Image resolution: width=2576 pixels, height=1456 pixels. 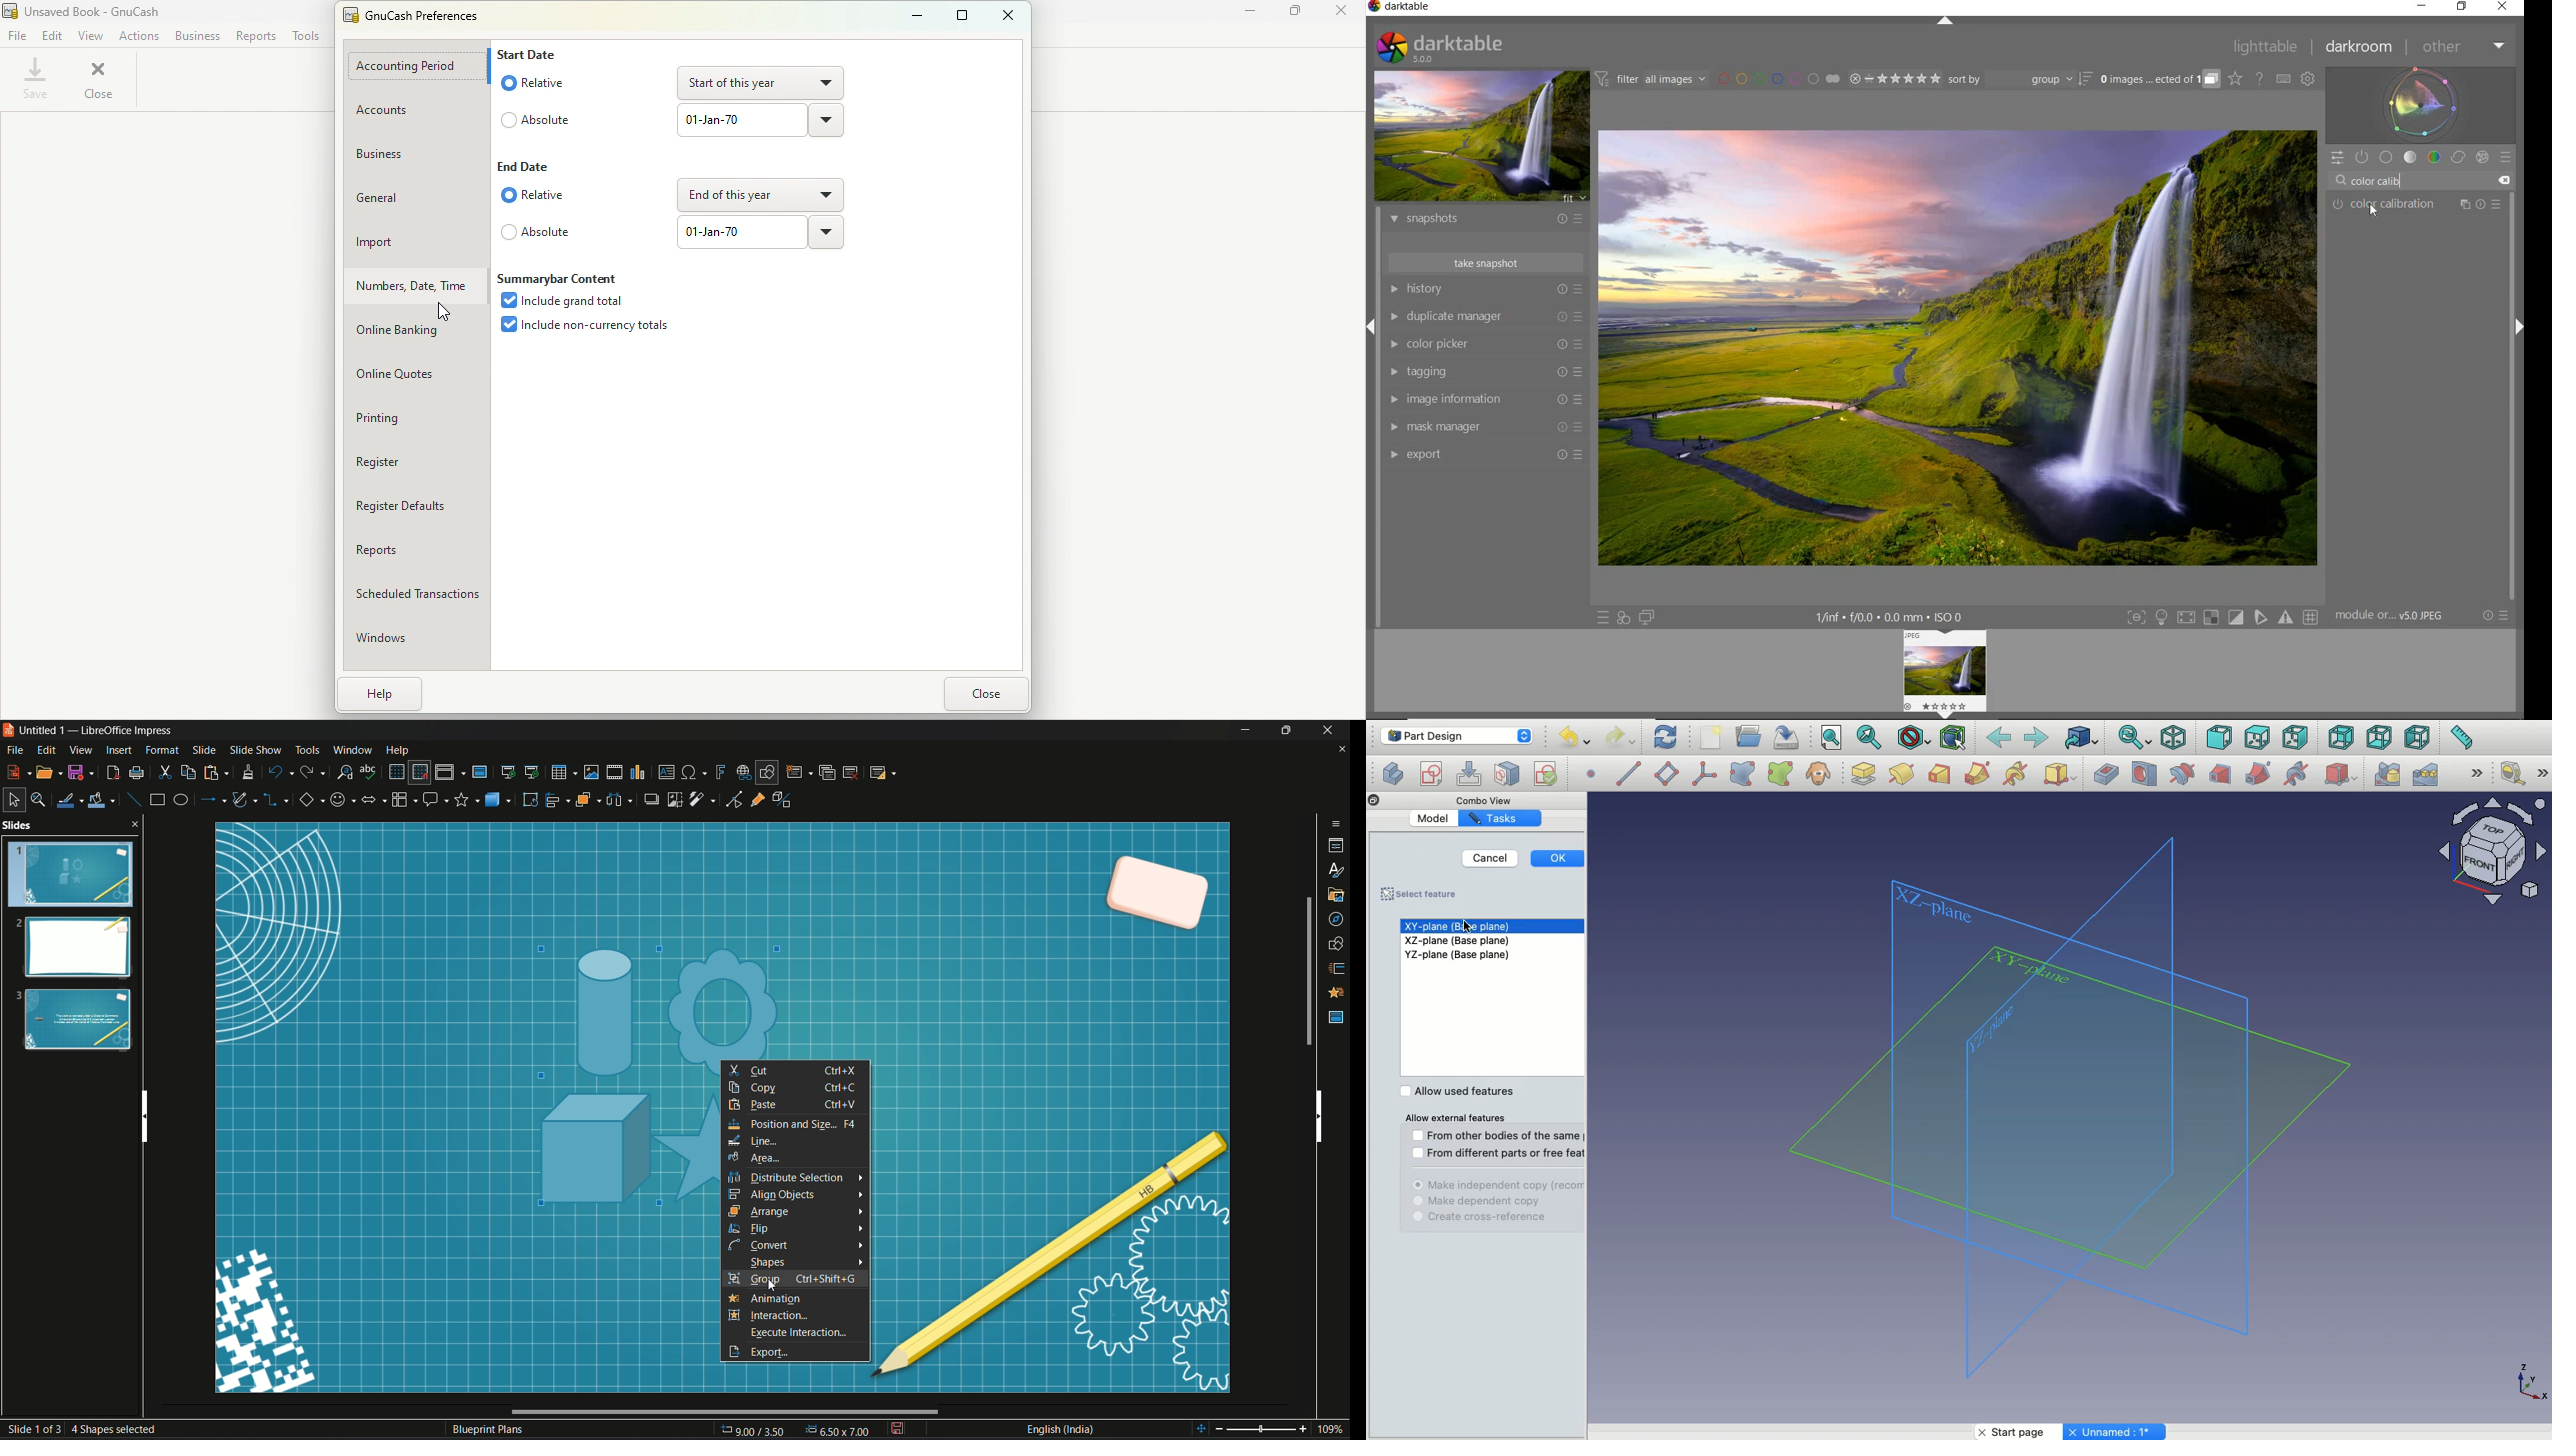 What do you see at coordinates (398, 750) in the screenshot?
I see `Help` at bounding box center [398, 750].